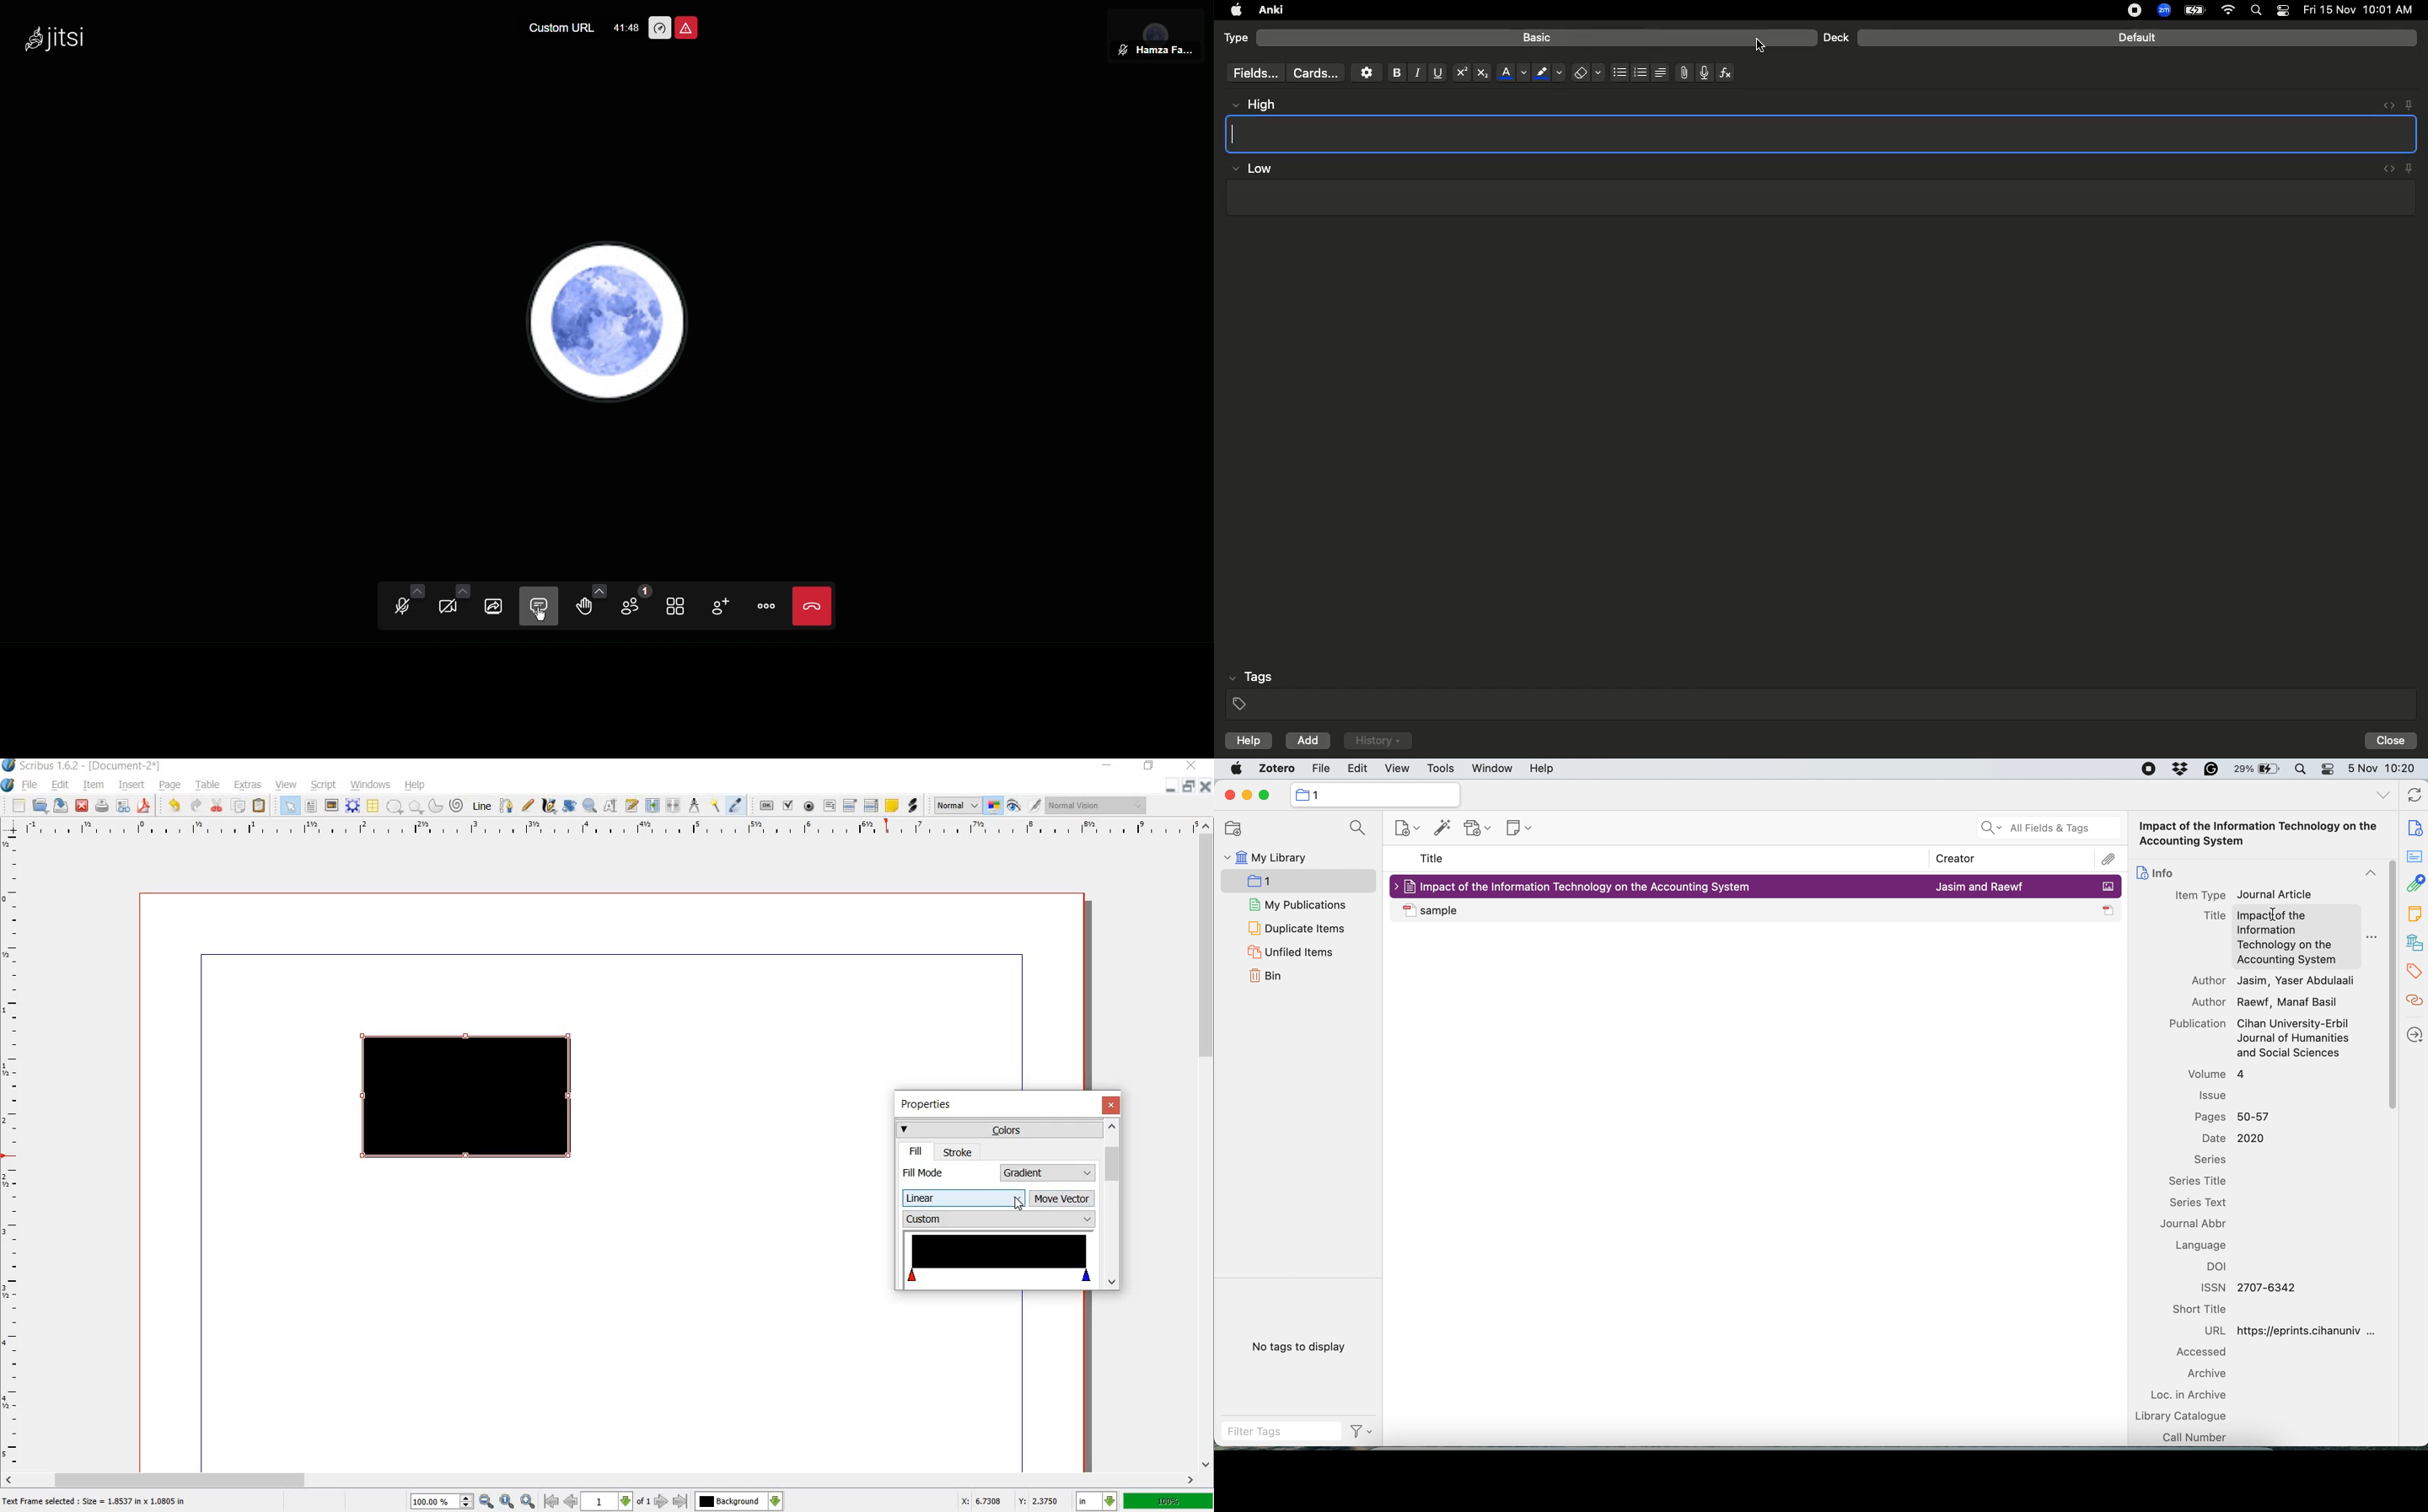 Image resolution: width=2436 pixels, height=1512 pixels. What do you see at coordinates (2414, 884) in the screenshot?
I see `attachment` at bounding box center [2414, 884].